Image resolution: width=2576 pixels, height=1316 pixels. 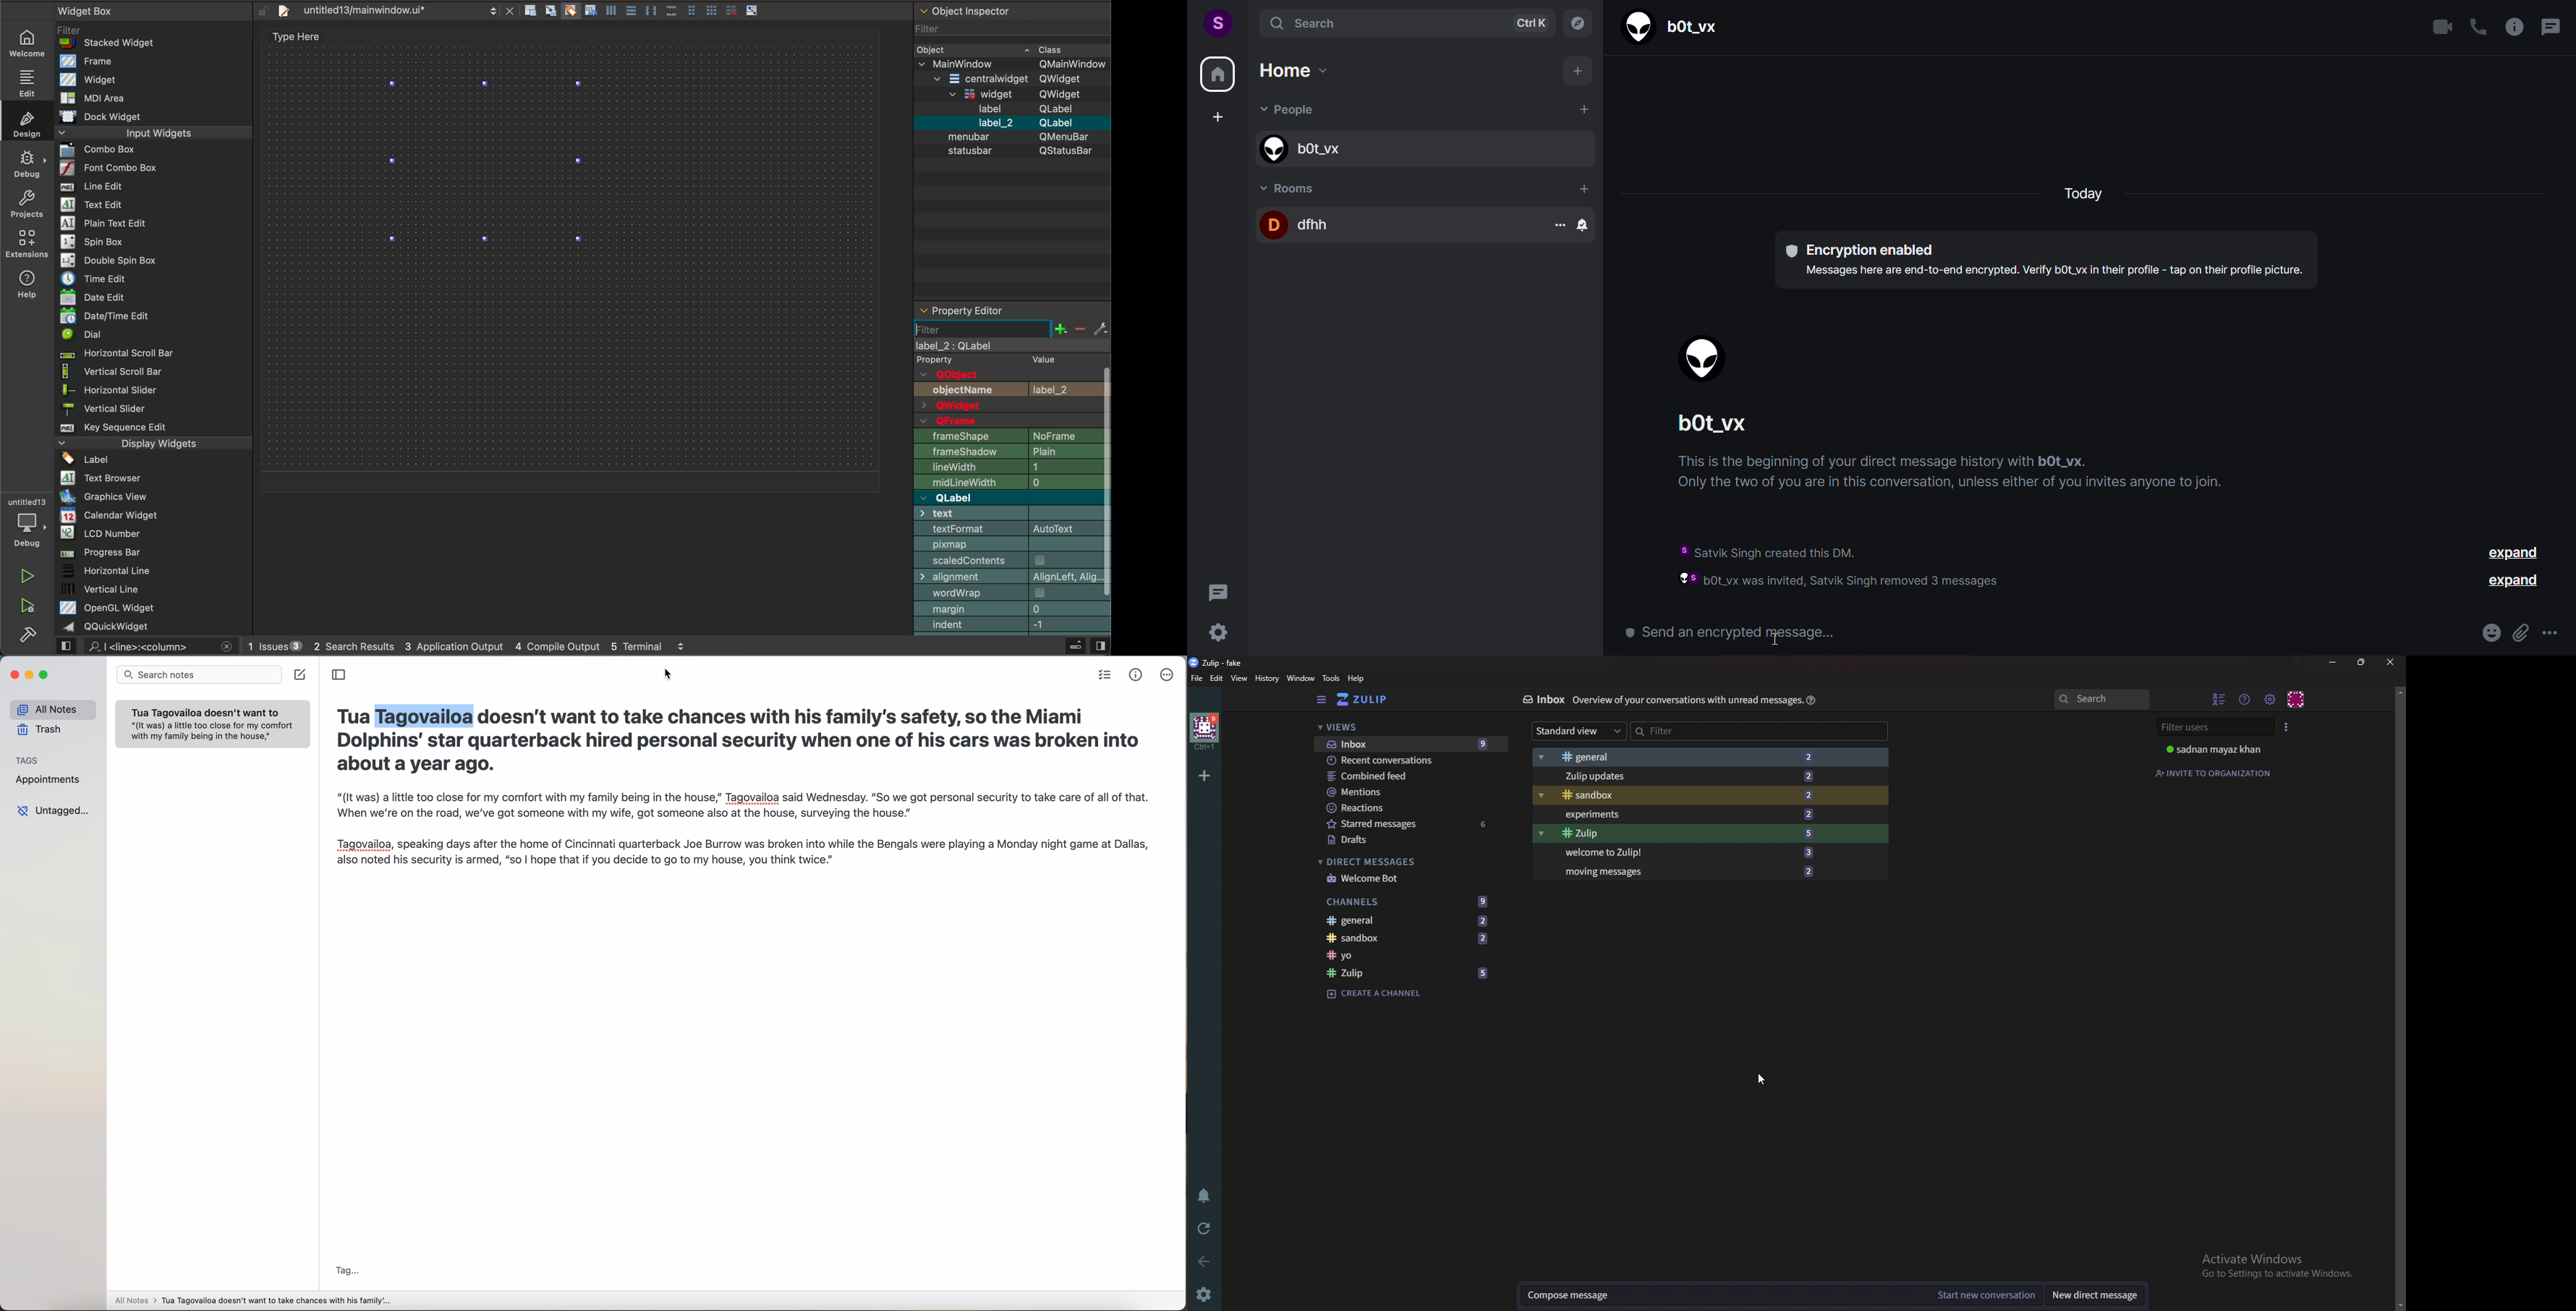 What do you see at coordinates (1577, 22) in the screenshot?
I see `explore` at bounding box center [1577, 22].